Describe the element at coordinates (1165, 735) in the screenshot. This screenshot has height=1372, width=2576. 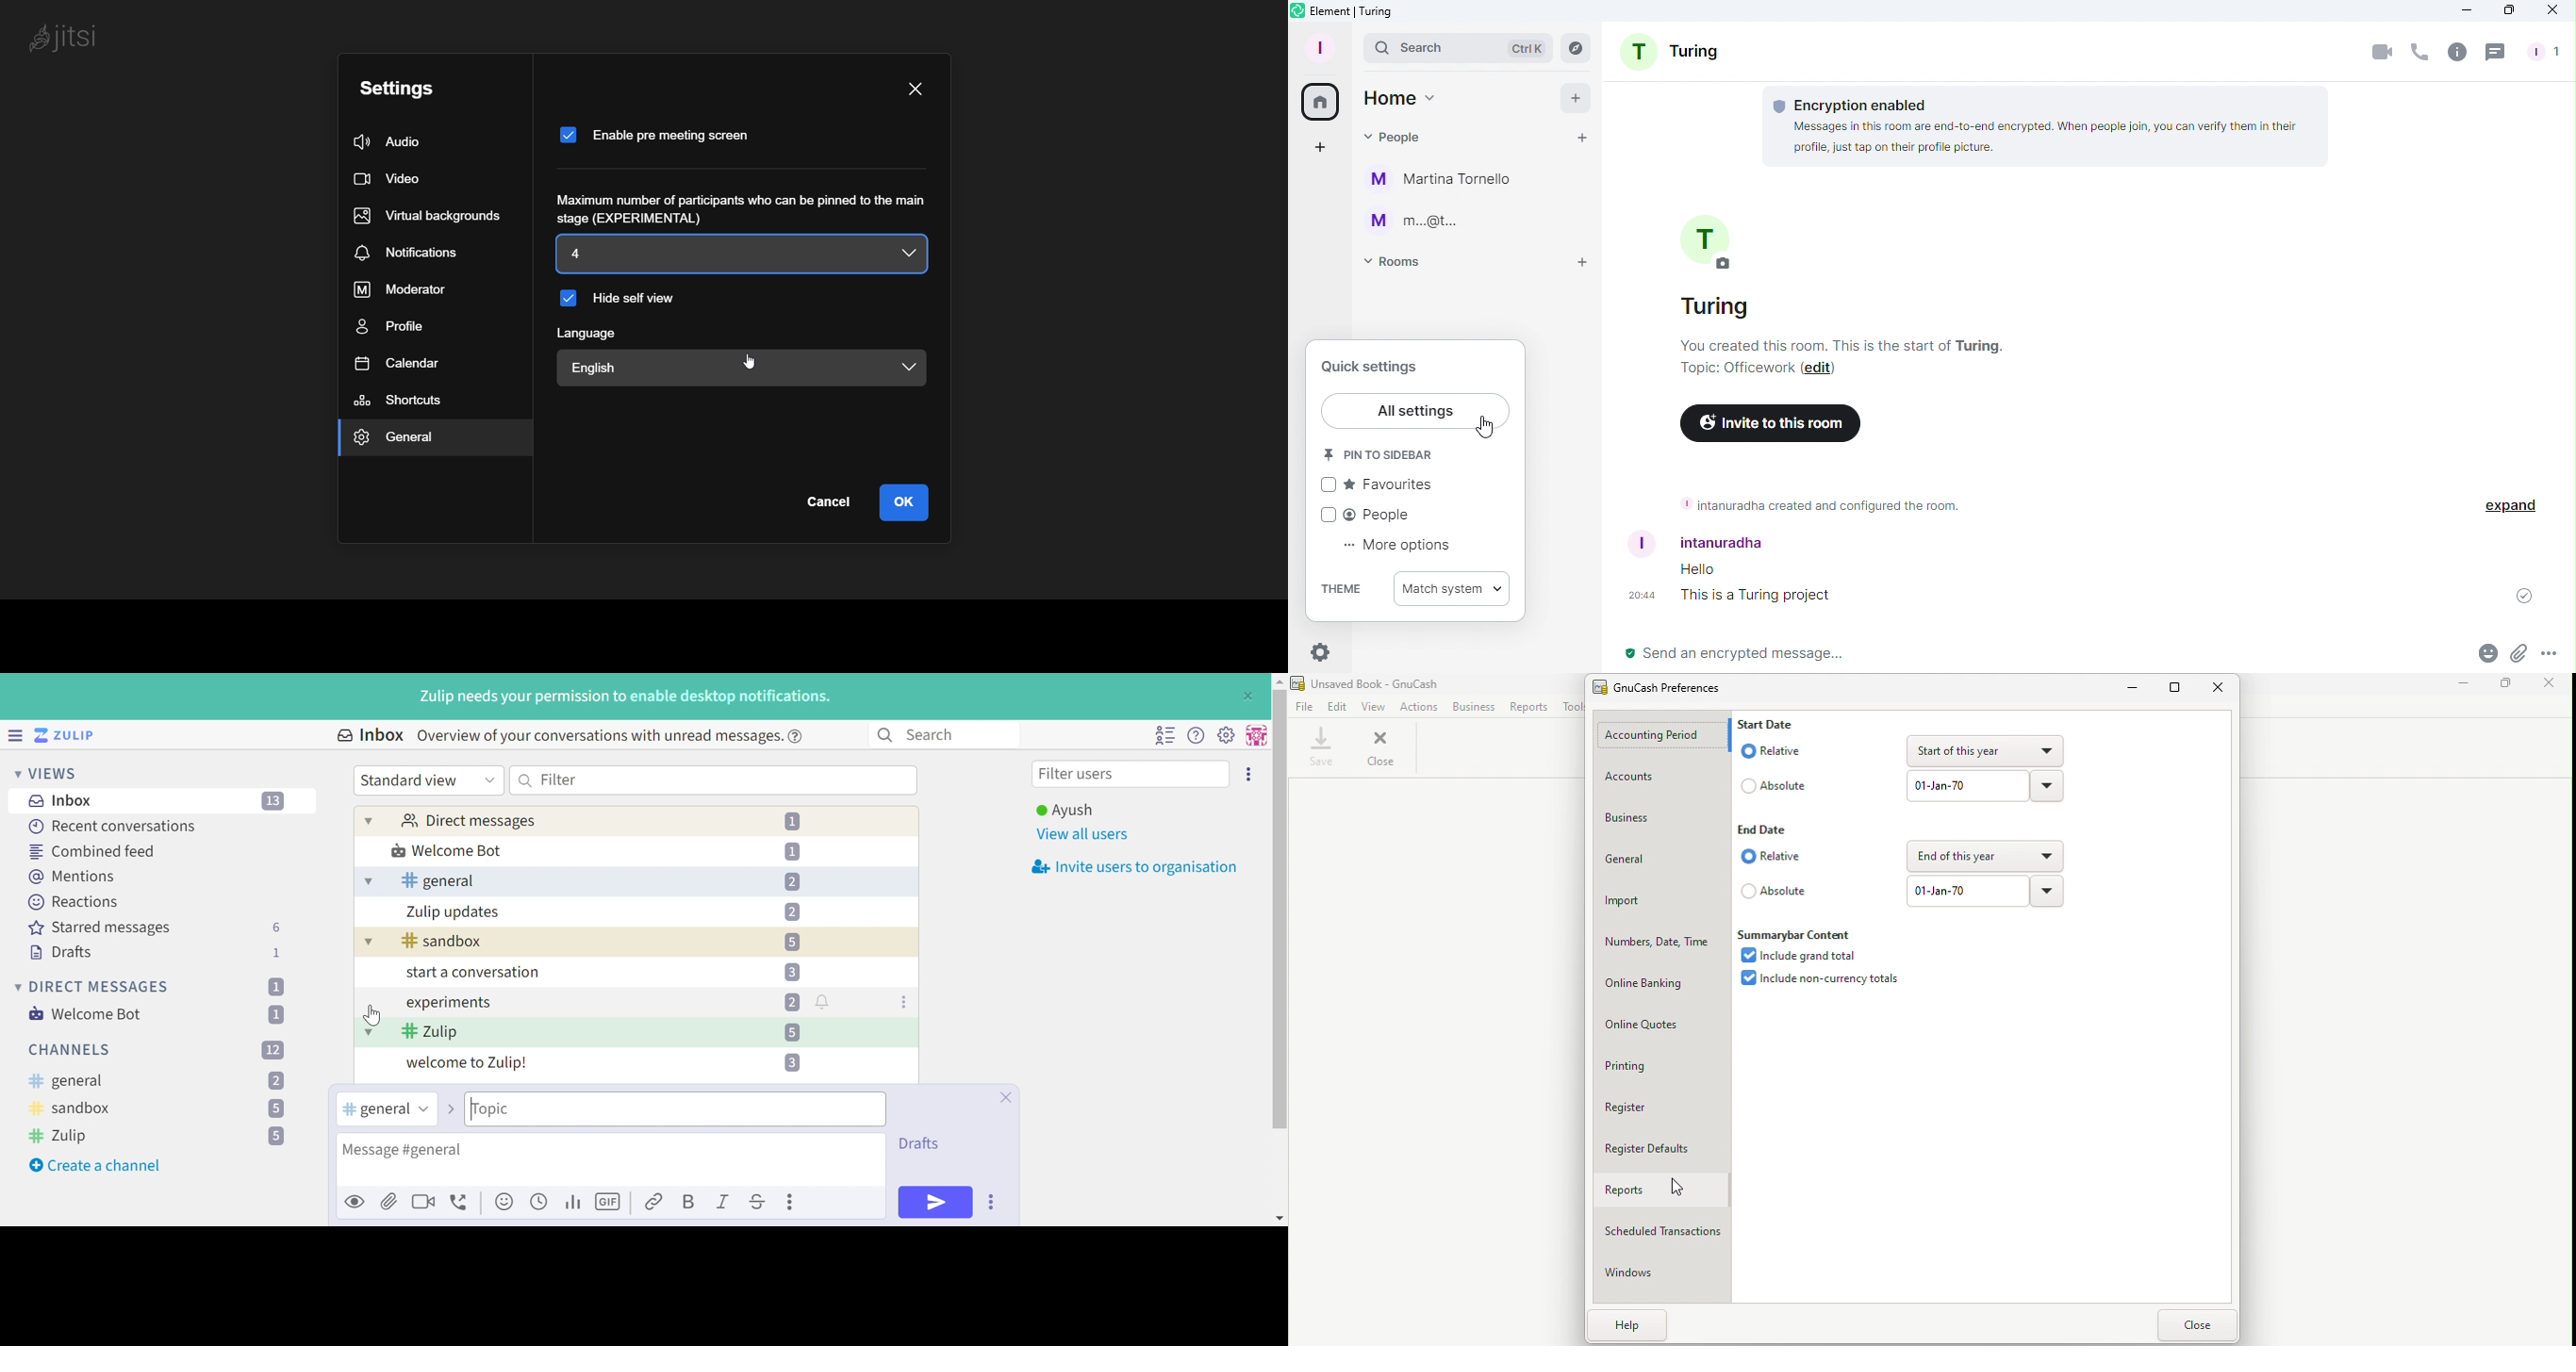
I see `Hide user list` at that location.